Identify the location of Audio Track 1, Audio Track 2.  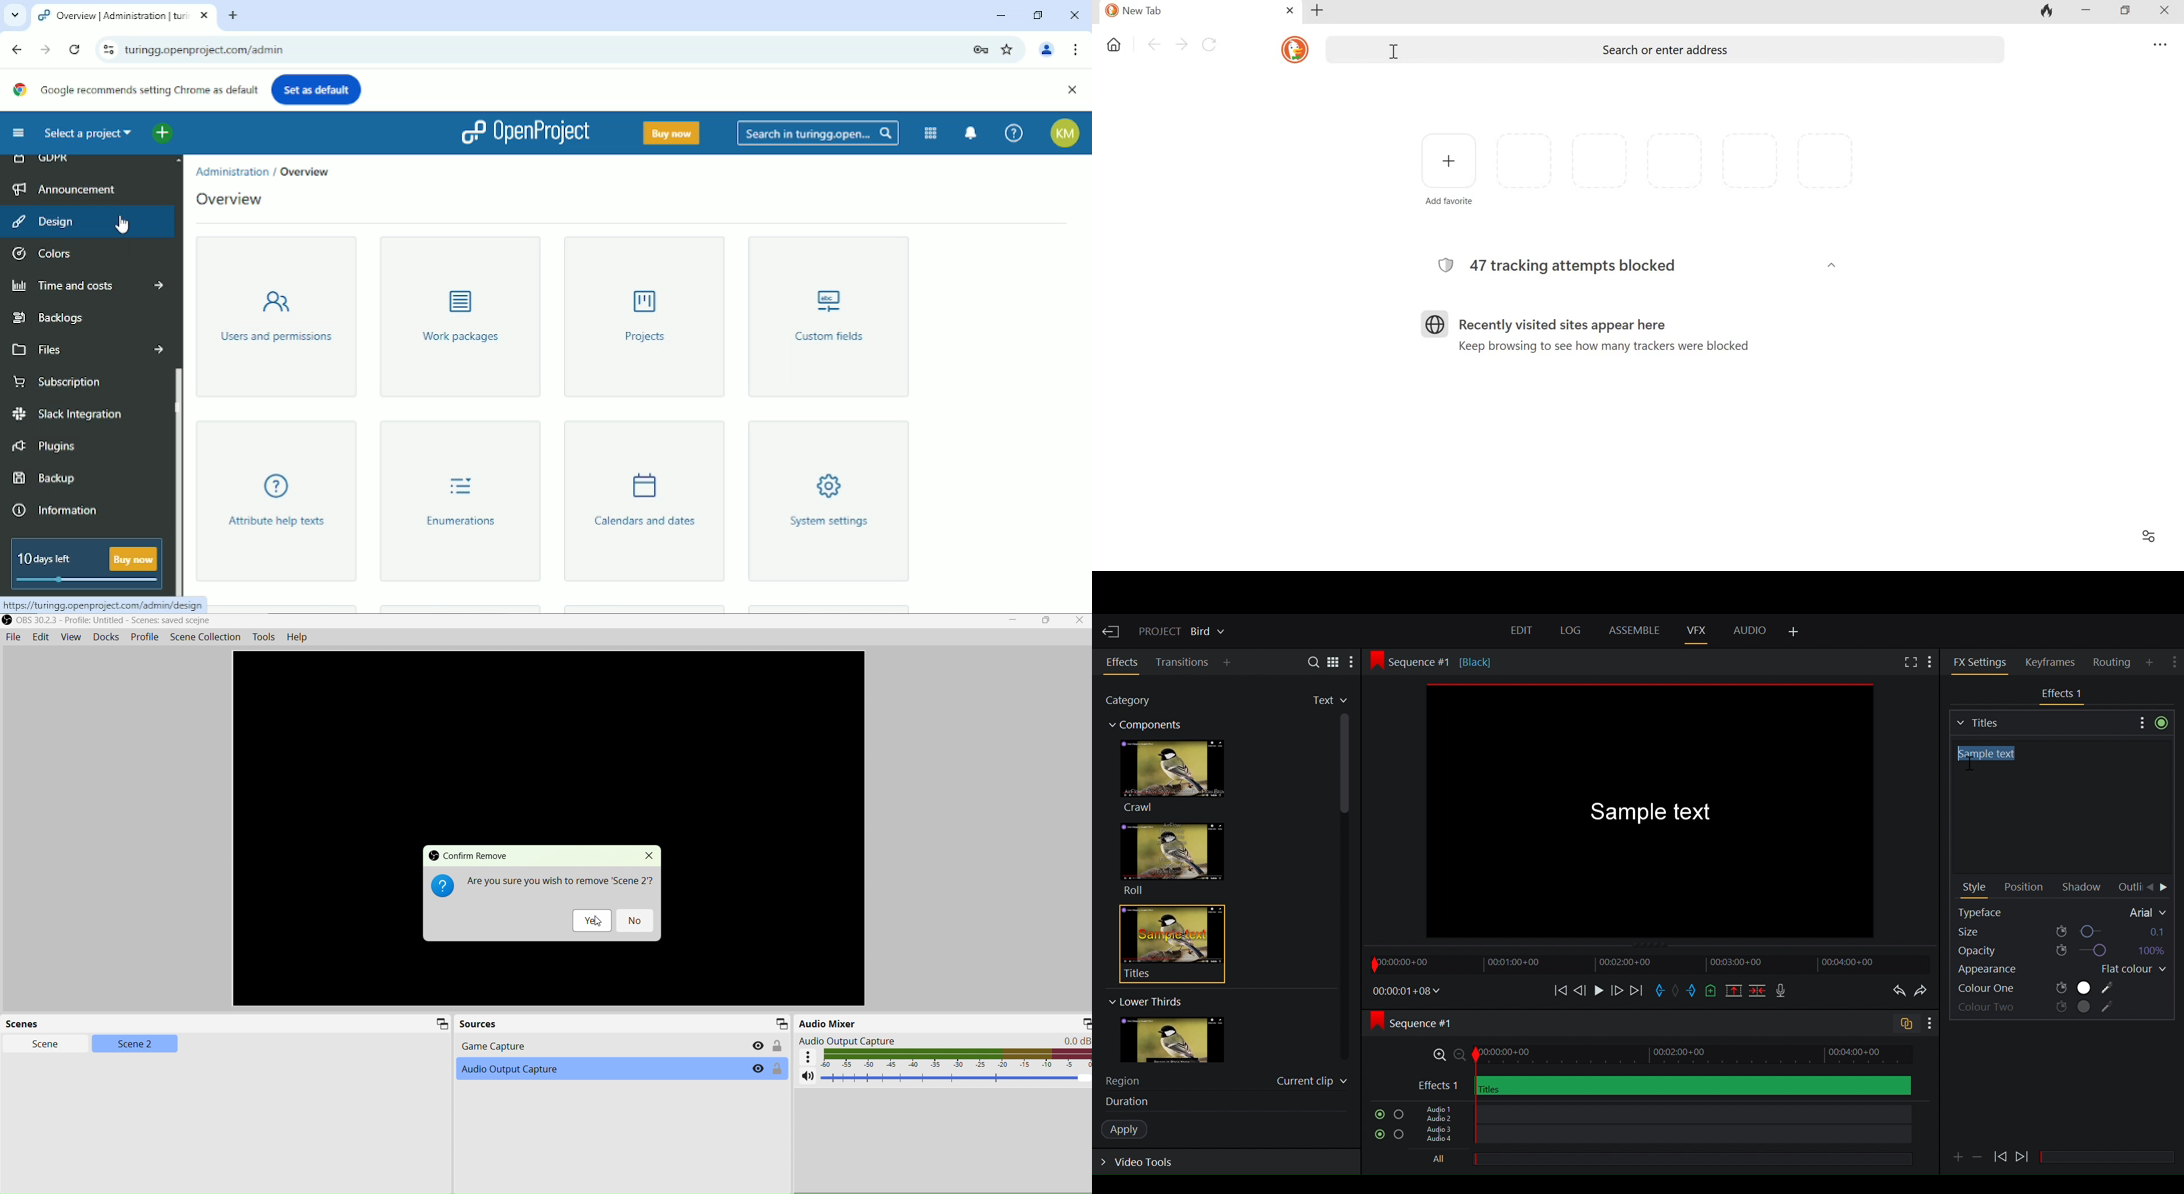
(1661, 1113).